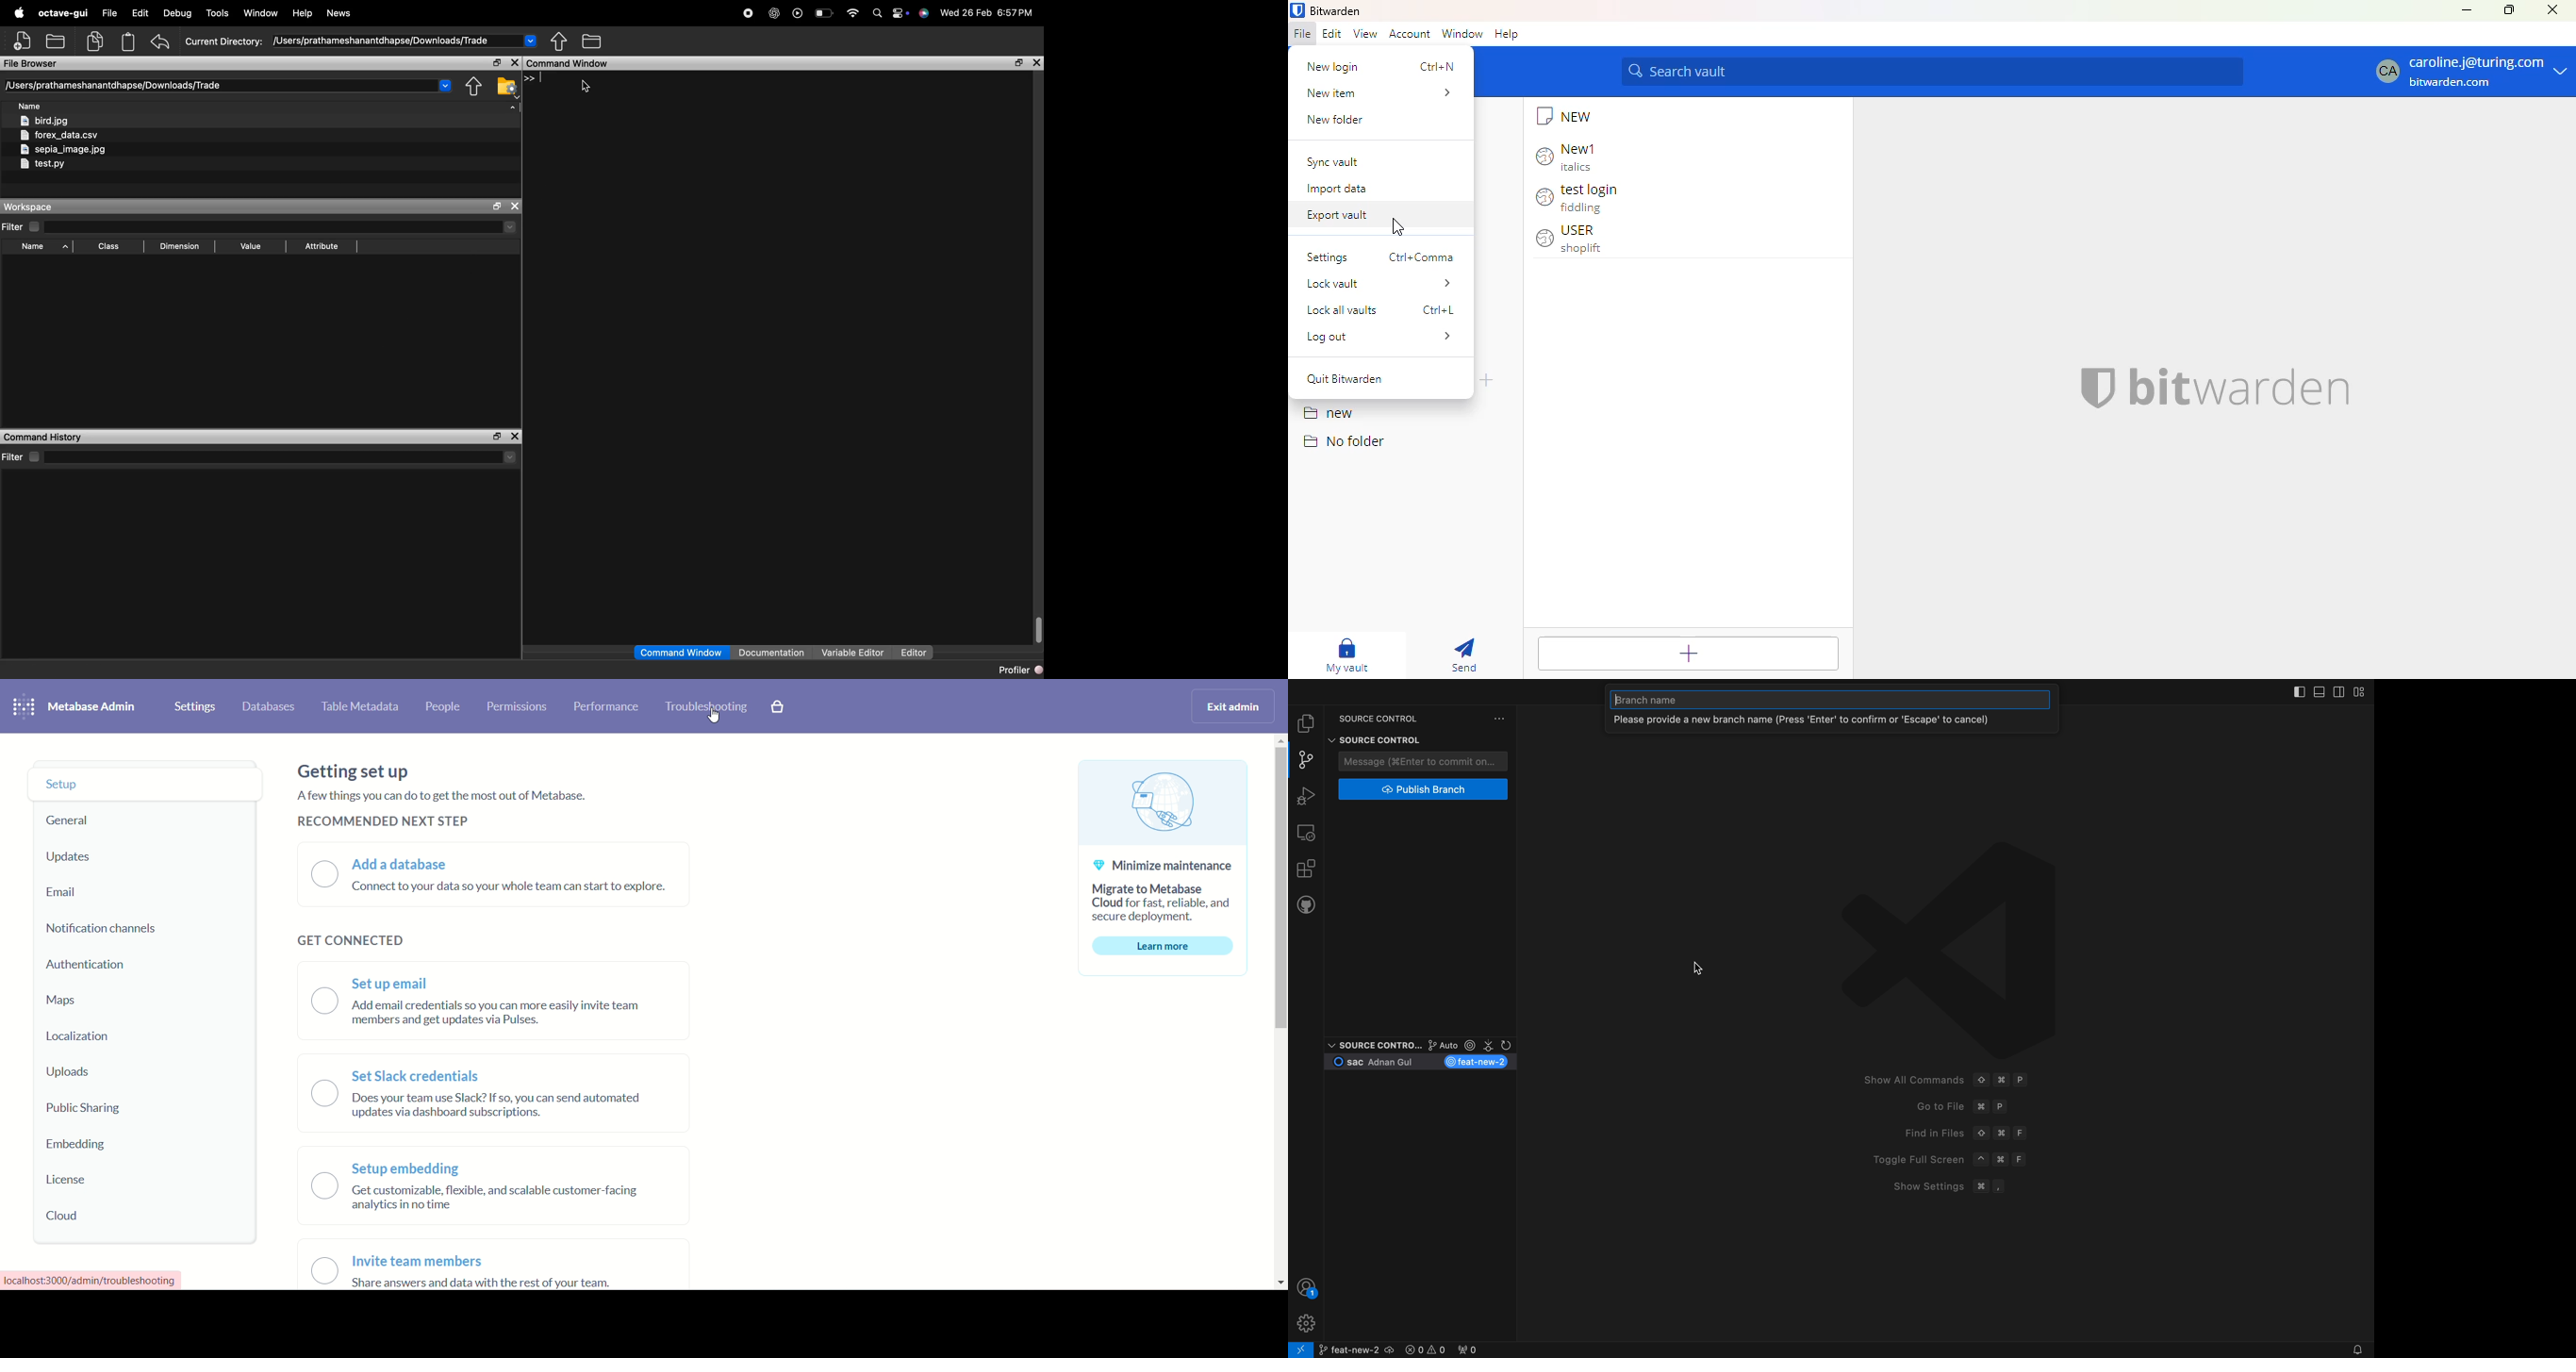 The height and width of the screenshot is (1372, 2576). Describe the element at coordinates (2355, 1350) in the screenshot. I see `Notifications ` at that location.